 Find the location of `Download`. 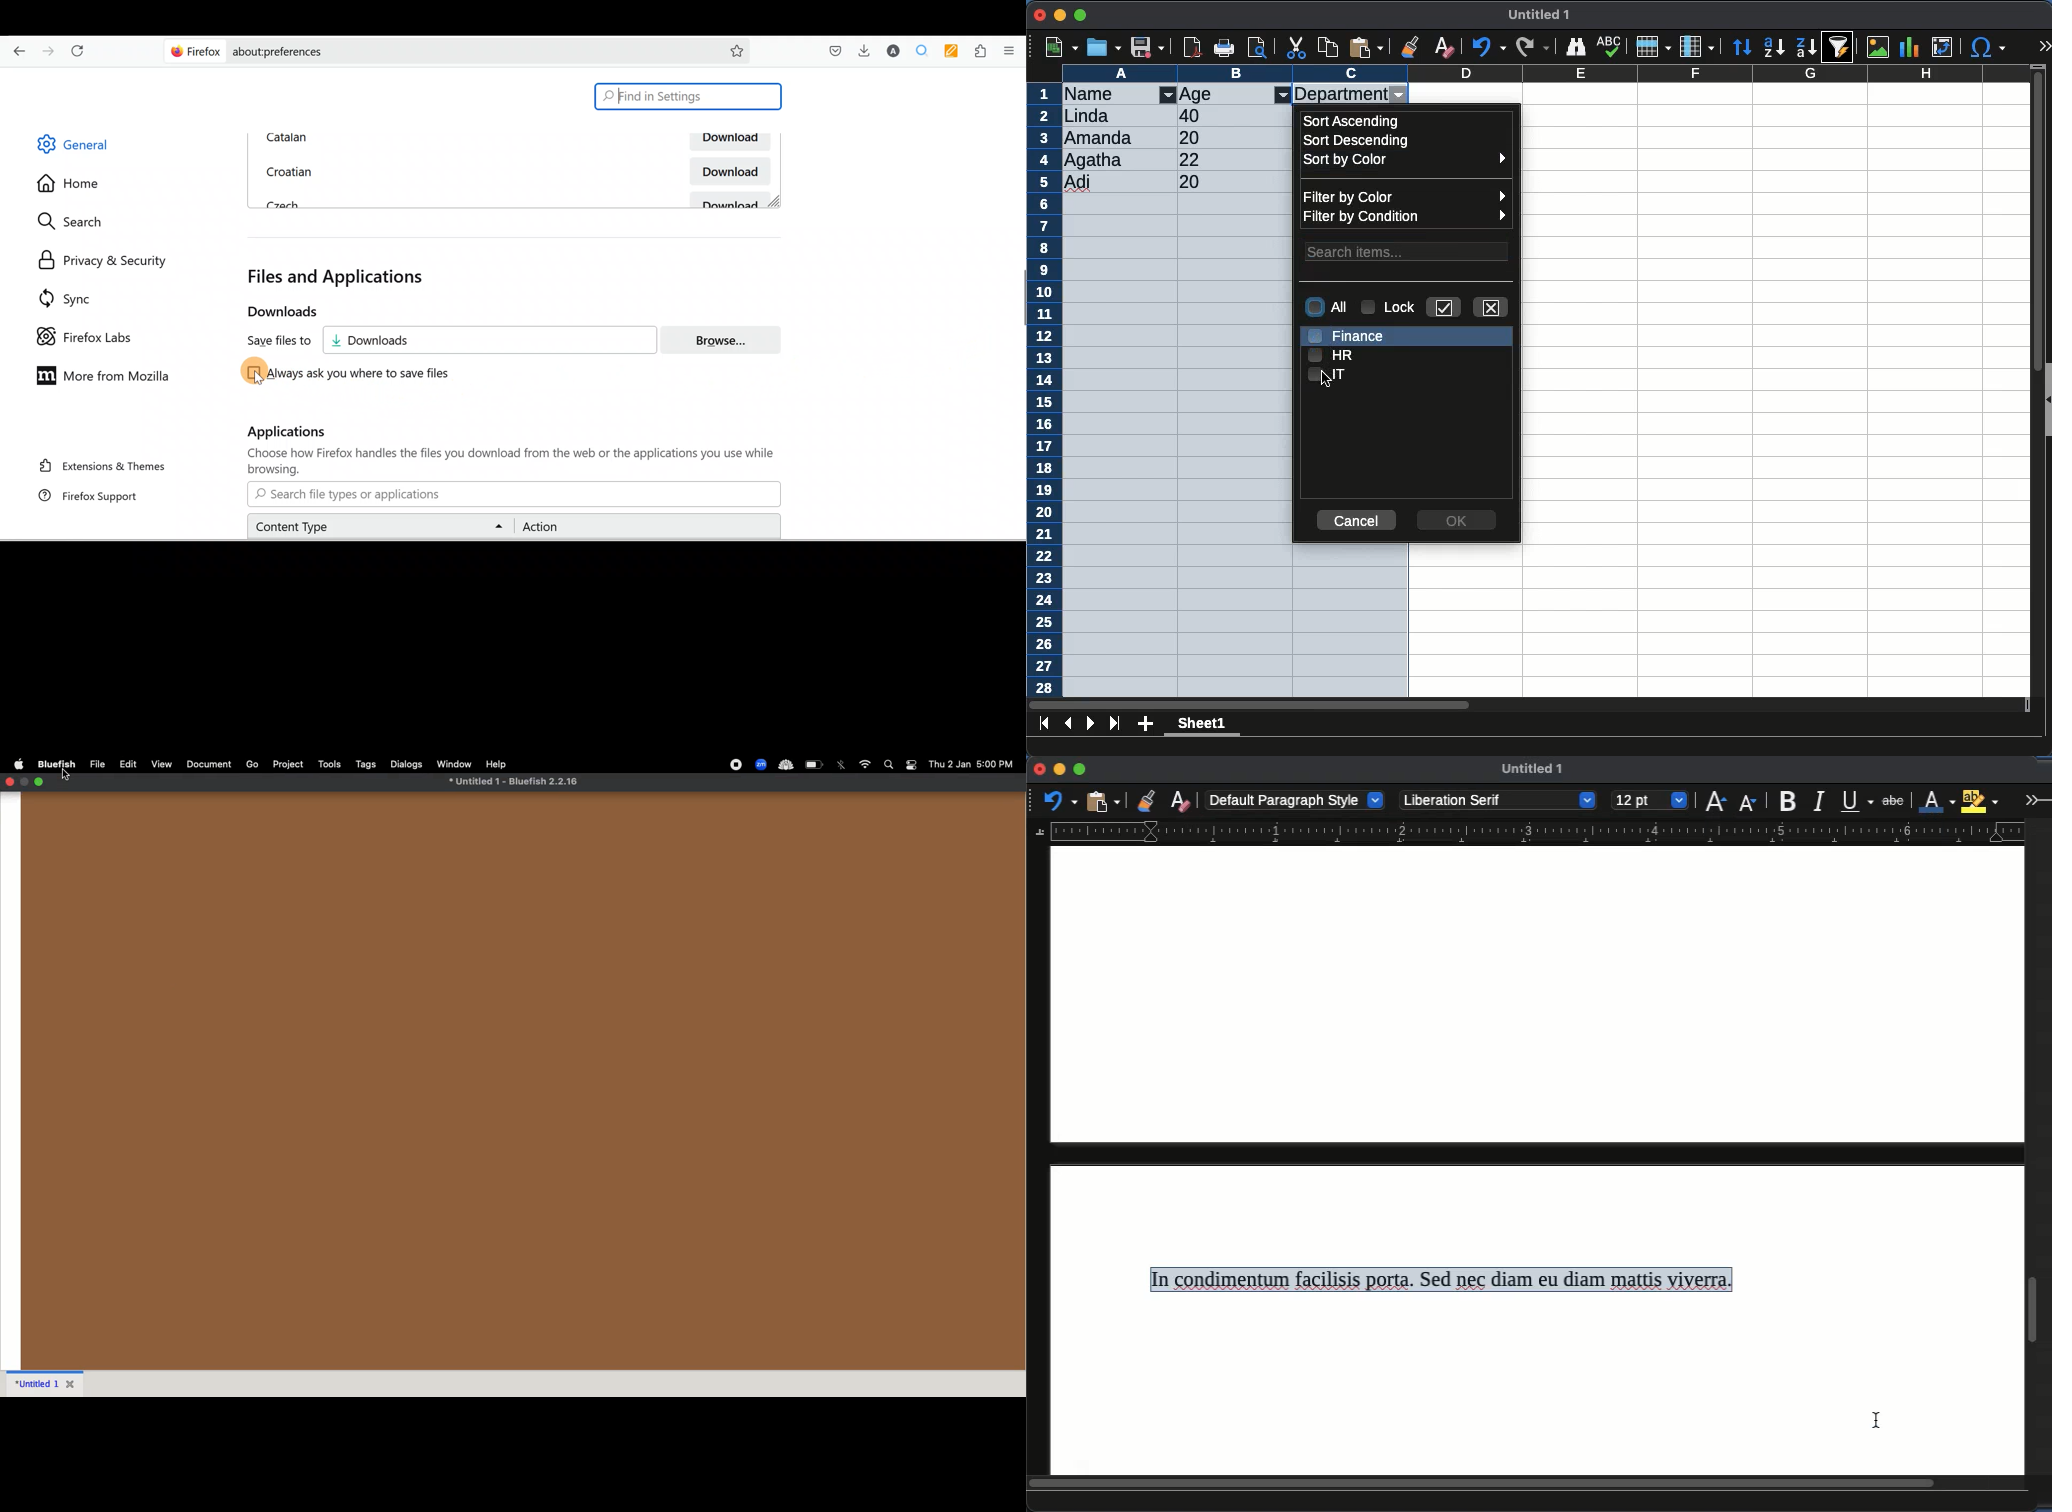

Download is located at coordinates (727, 142).